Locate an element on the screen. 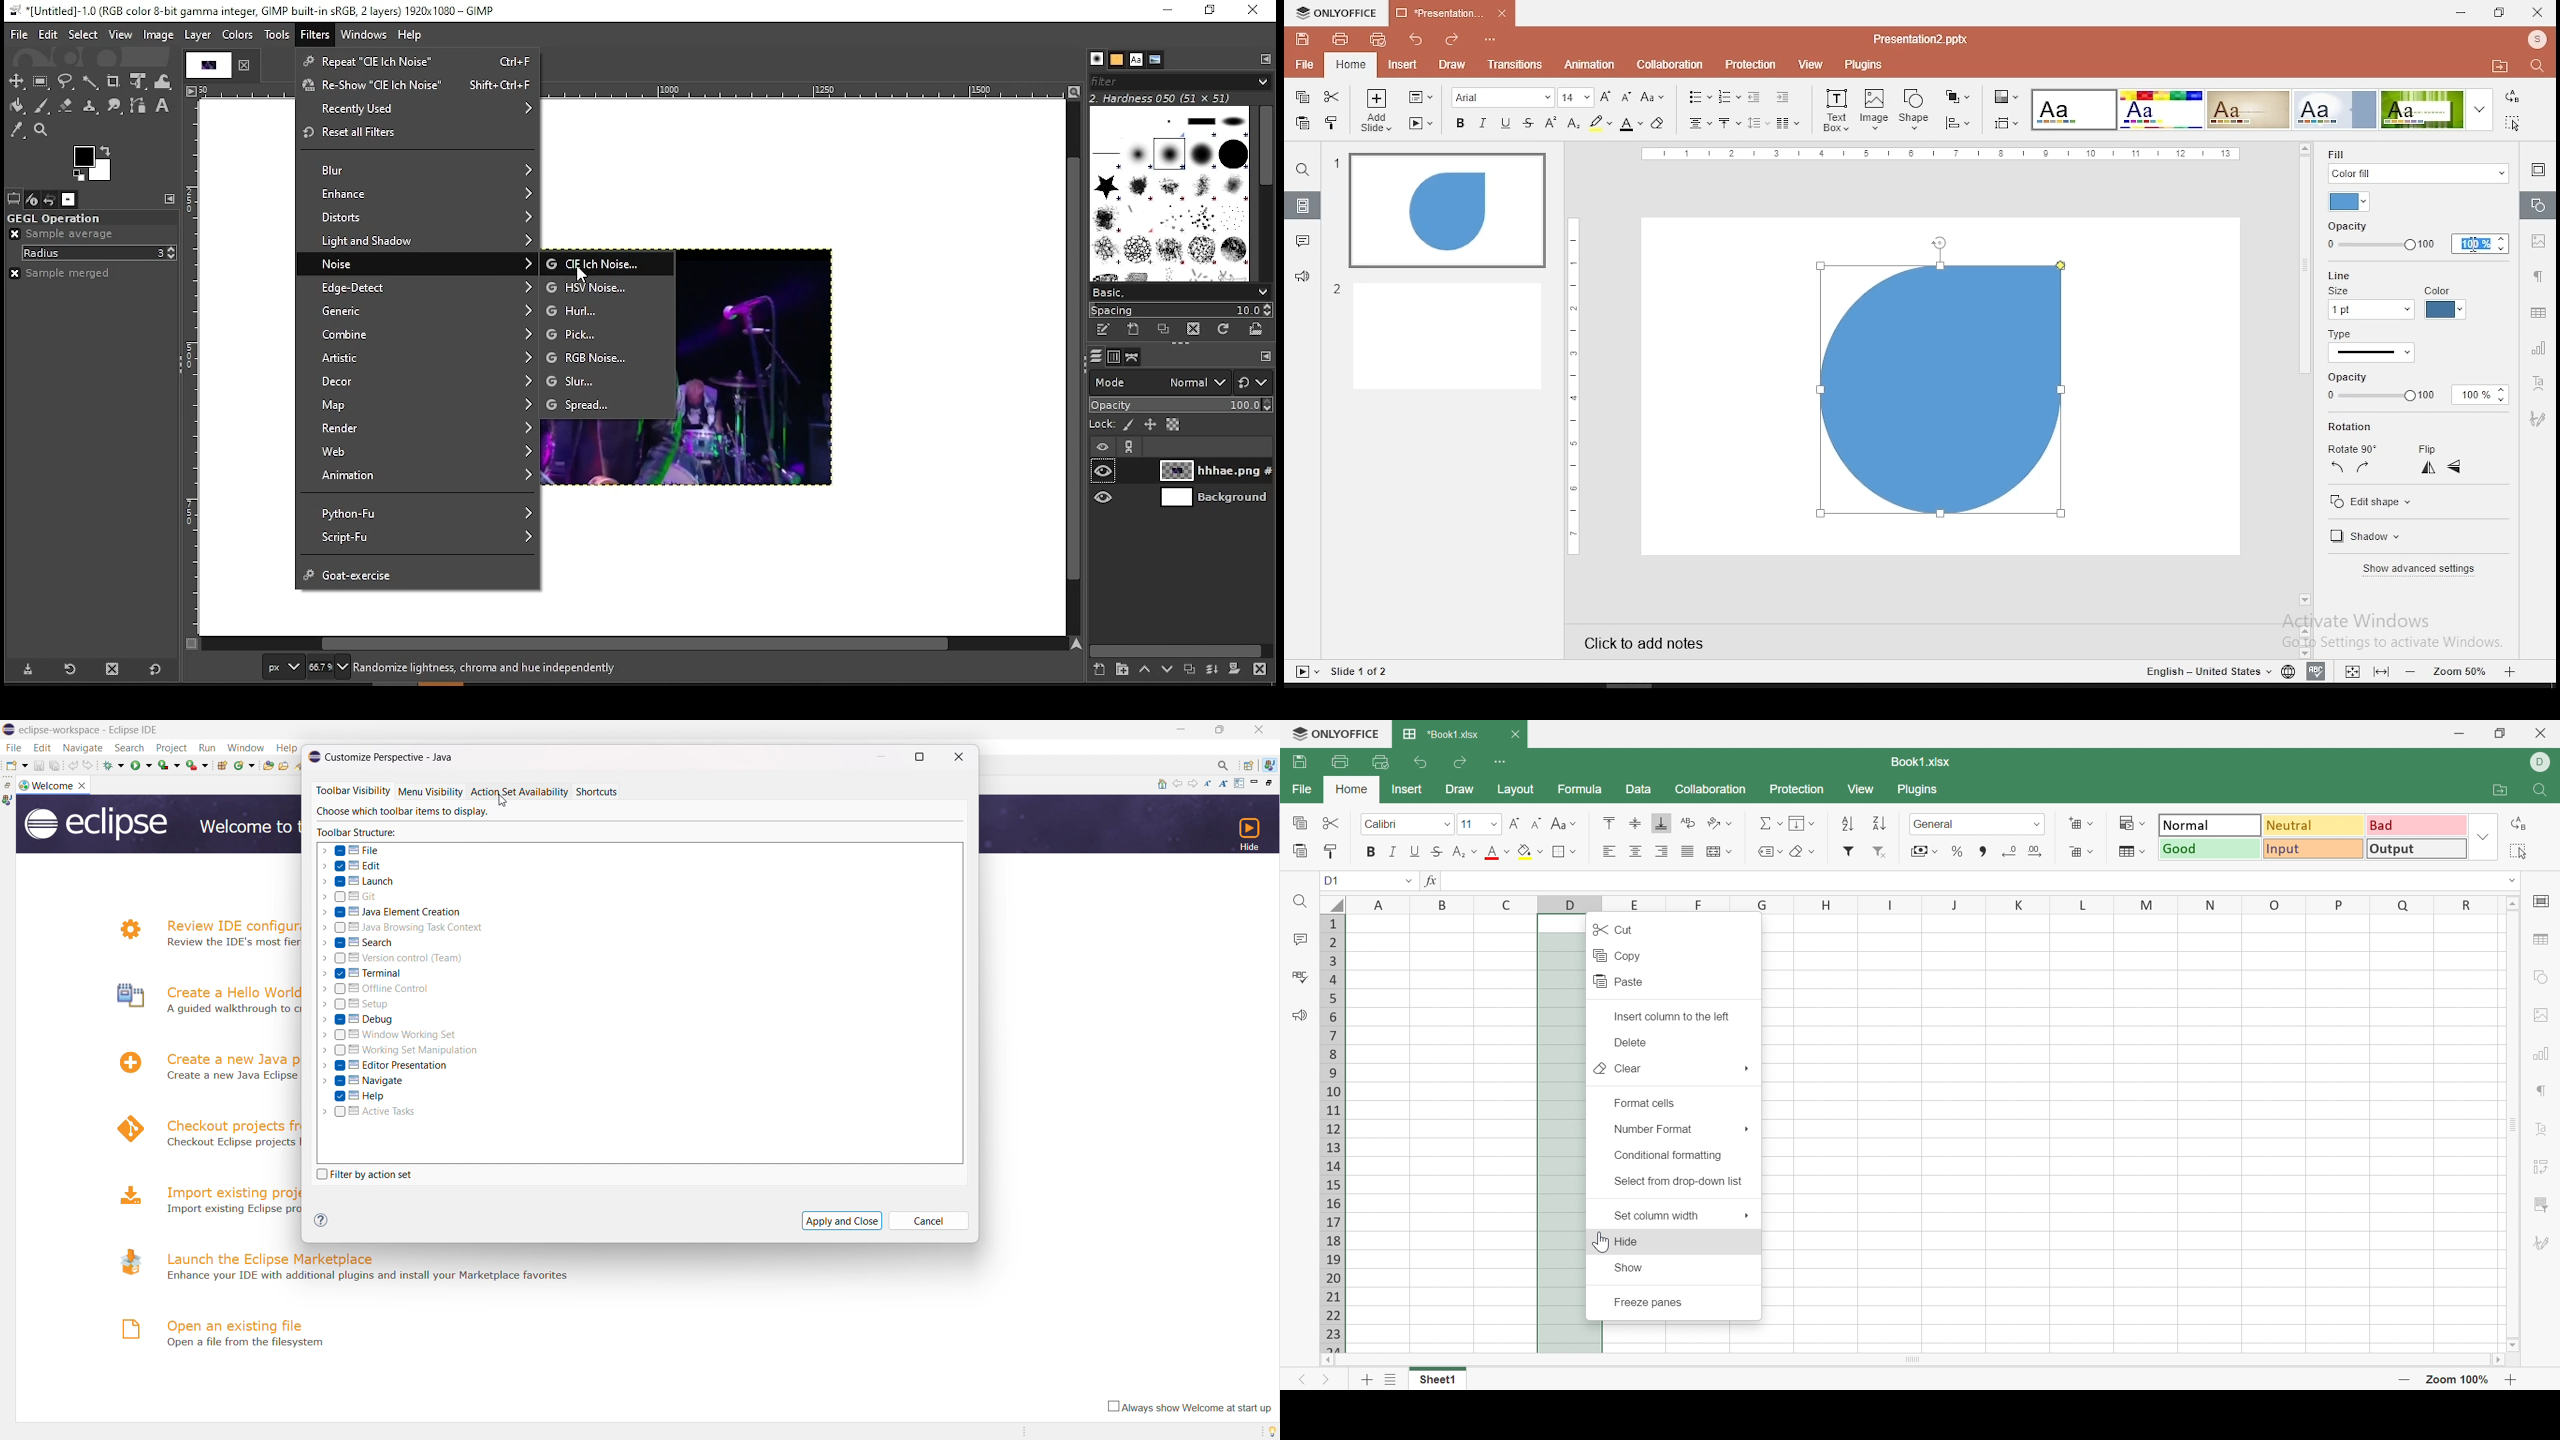  search is located at coordinates (357, 942).